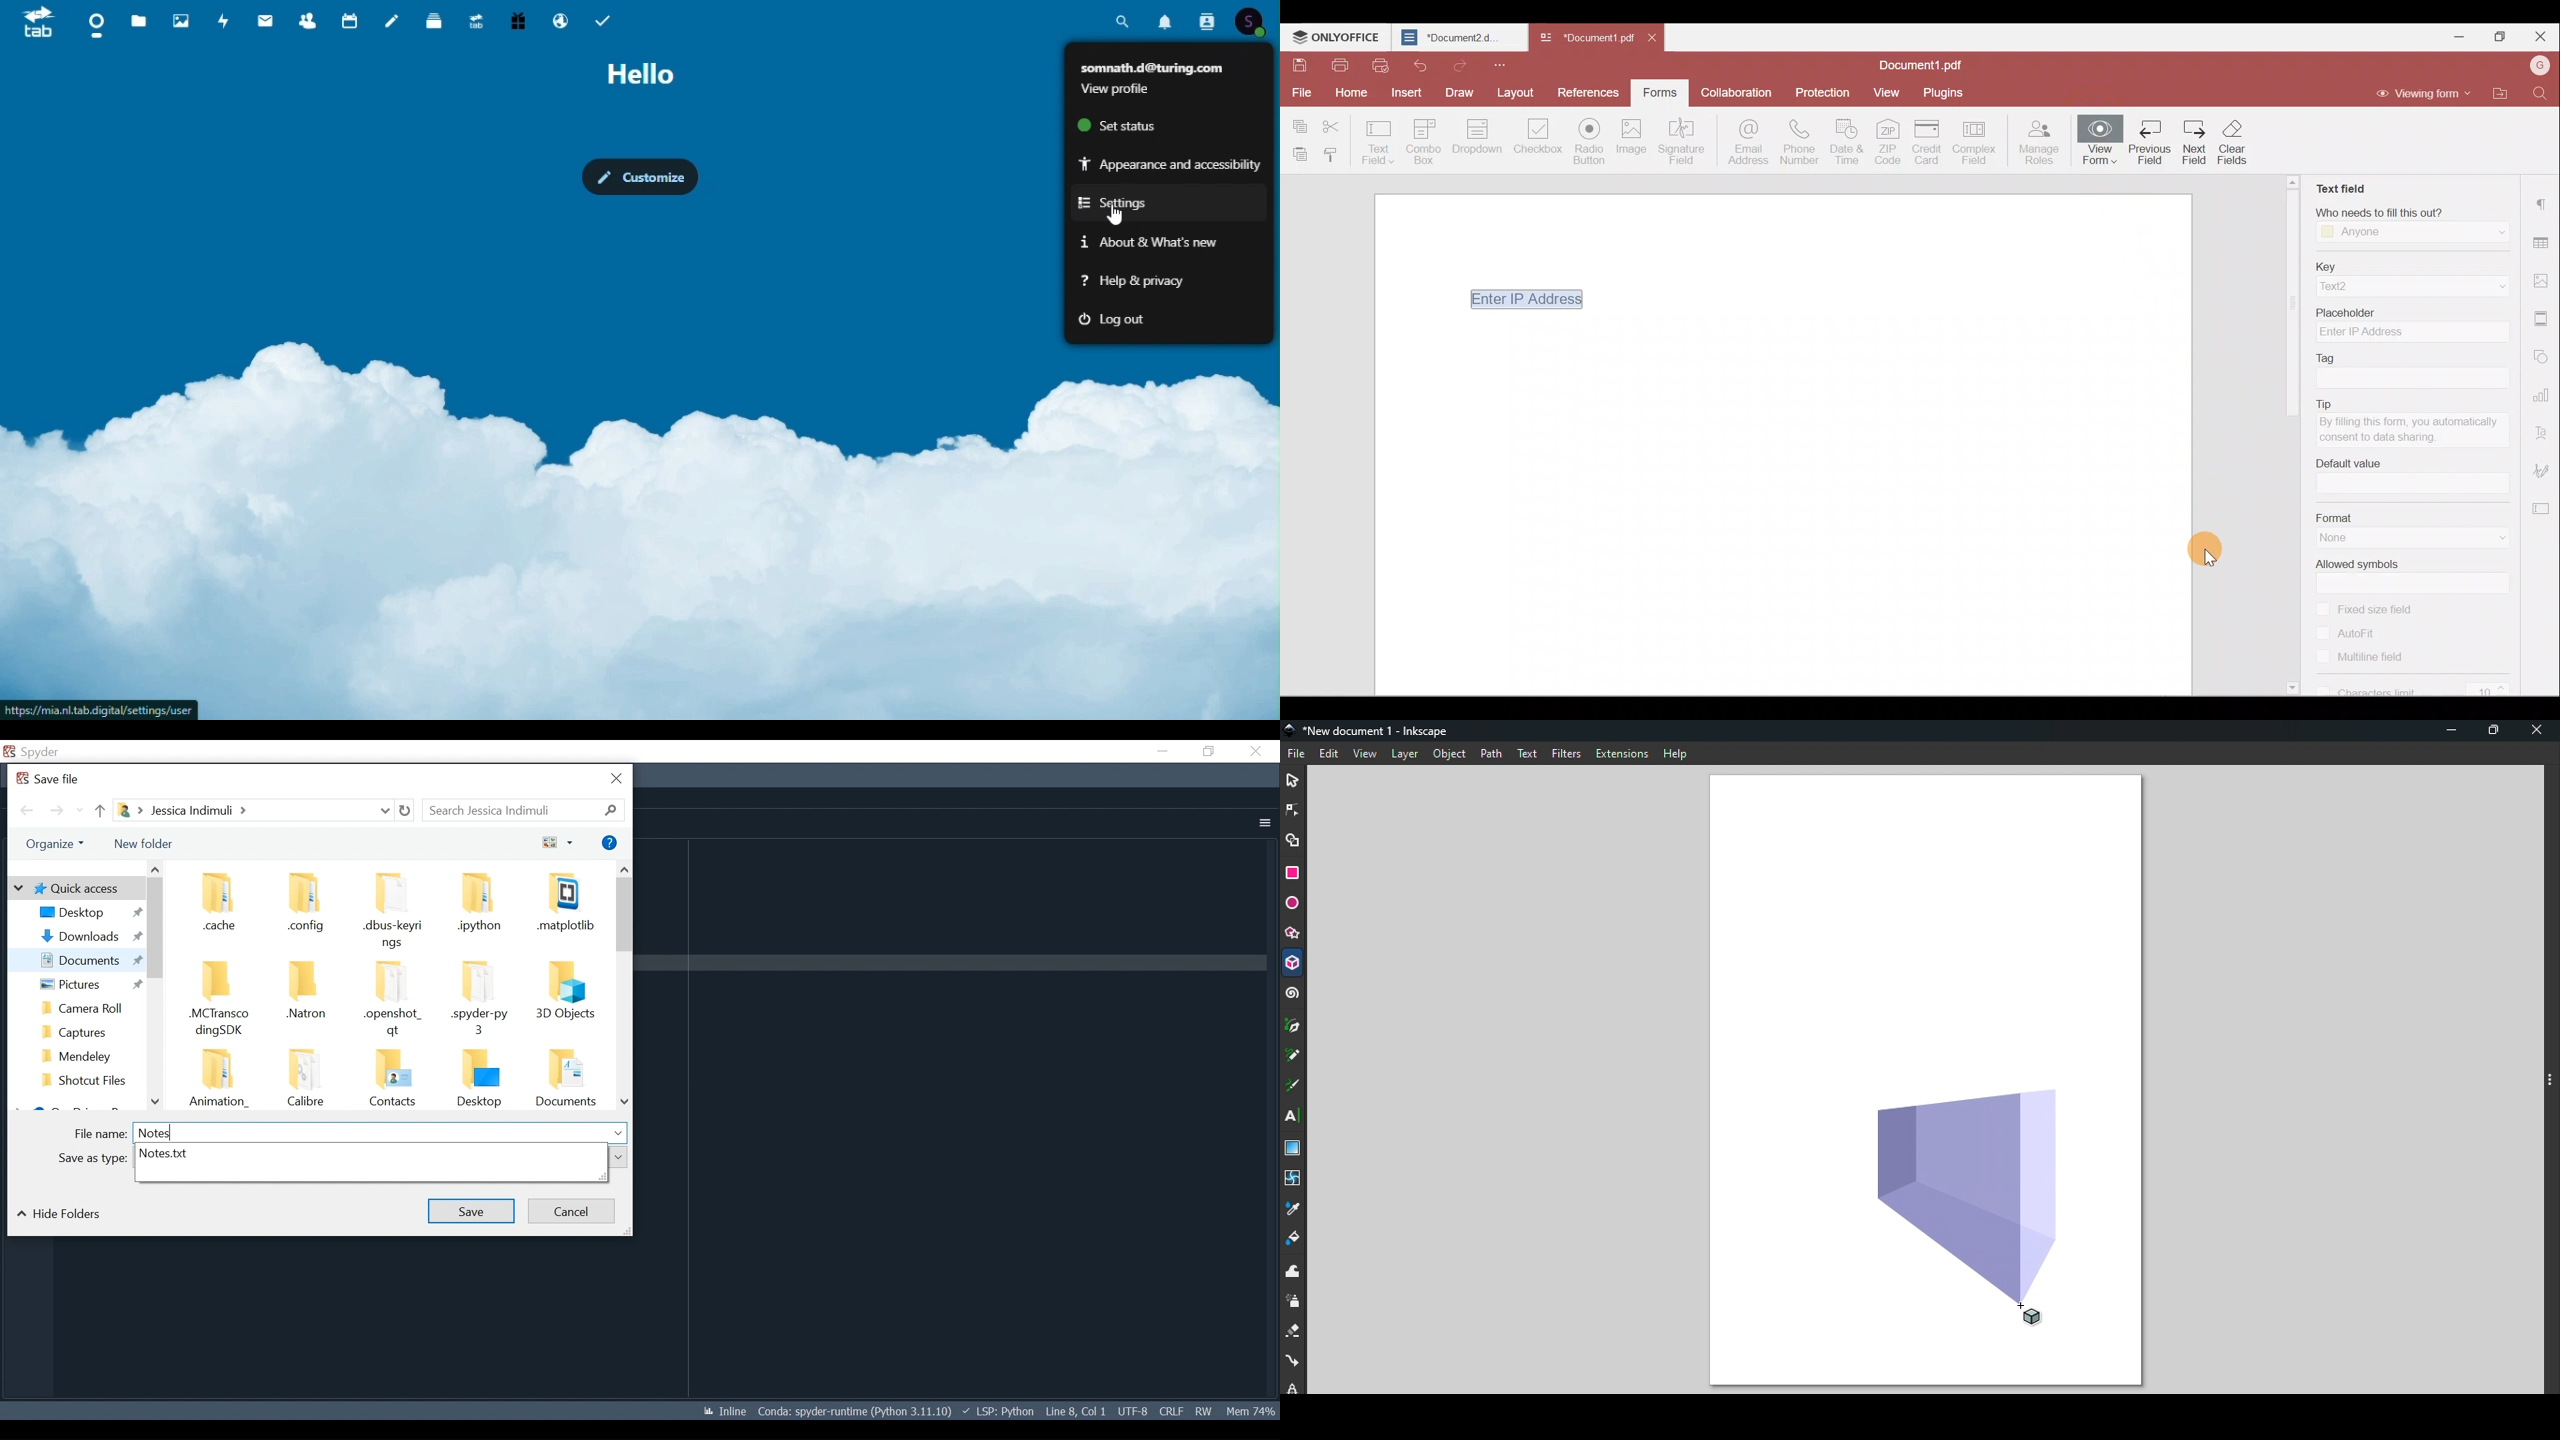 This screenshot has height=1456, width=2576. What do you see at coordinates (610, 843) in the screenshot?
I see `Help` at bounding box center [610, 843].